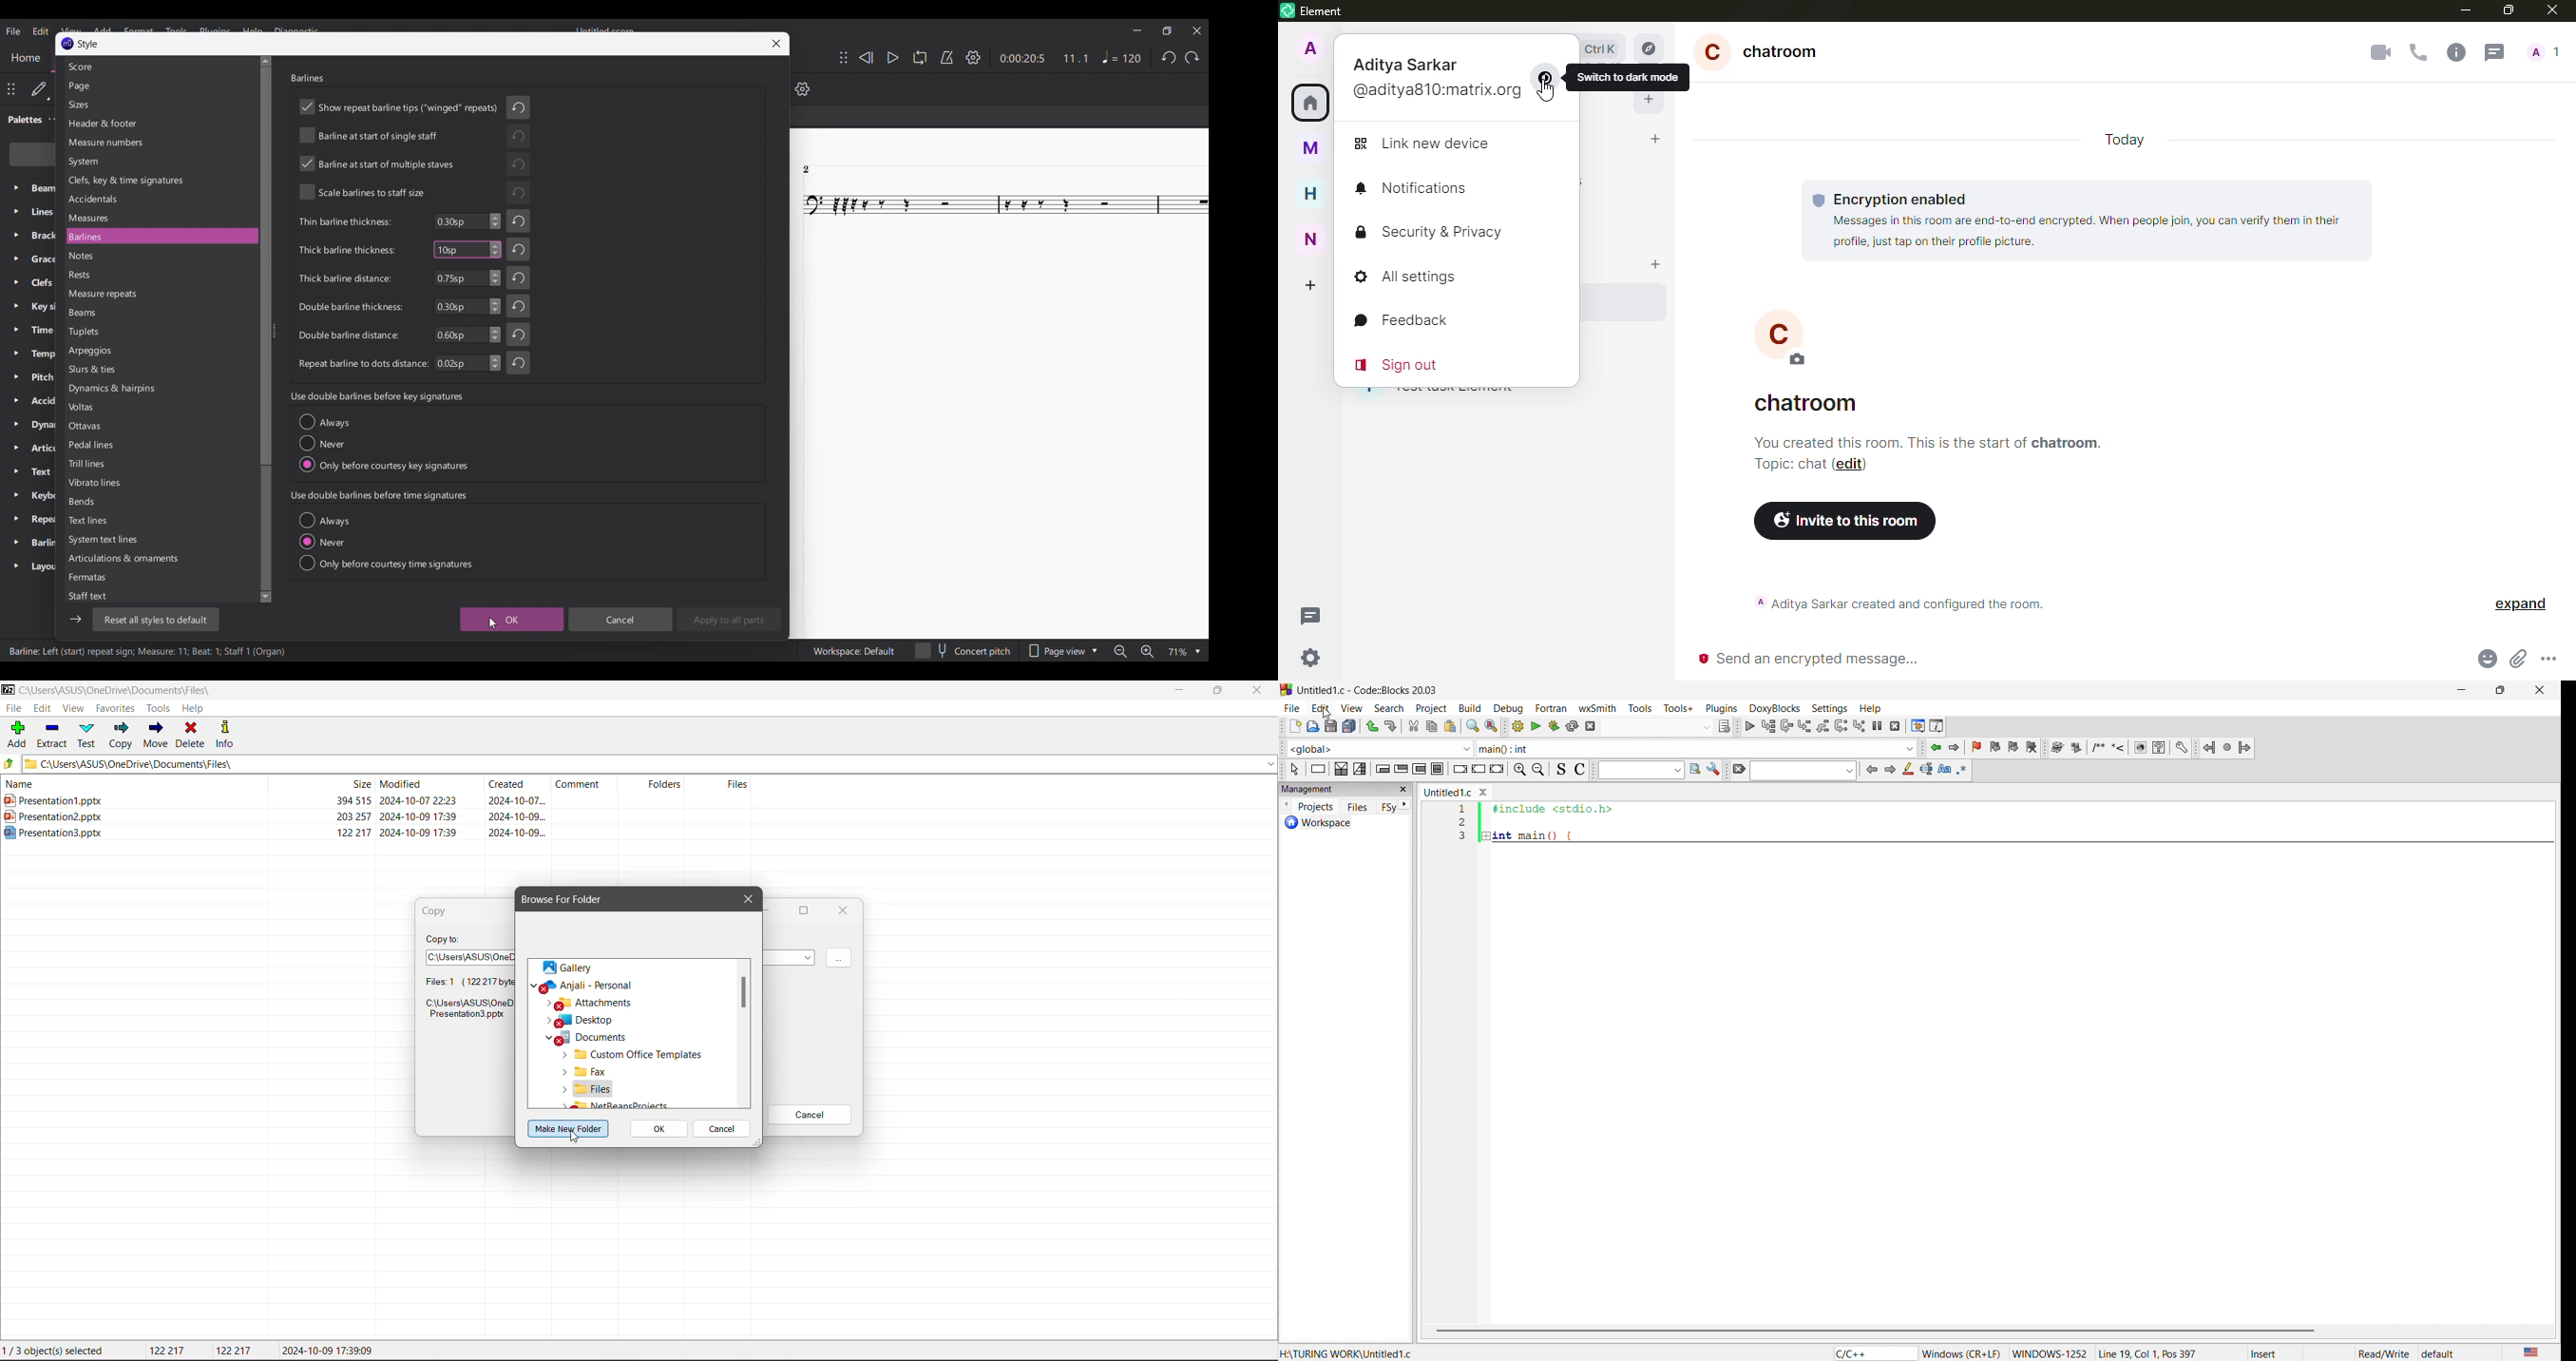  What do you see at coordinates (1337, 824) in the screenshot?
I see `workspace` at bounding box center [1337, 824].